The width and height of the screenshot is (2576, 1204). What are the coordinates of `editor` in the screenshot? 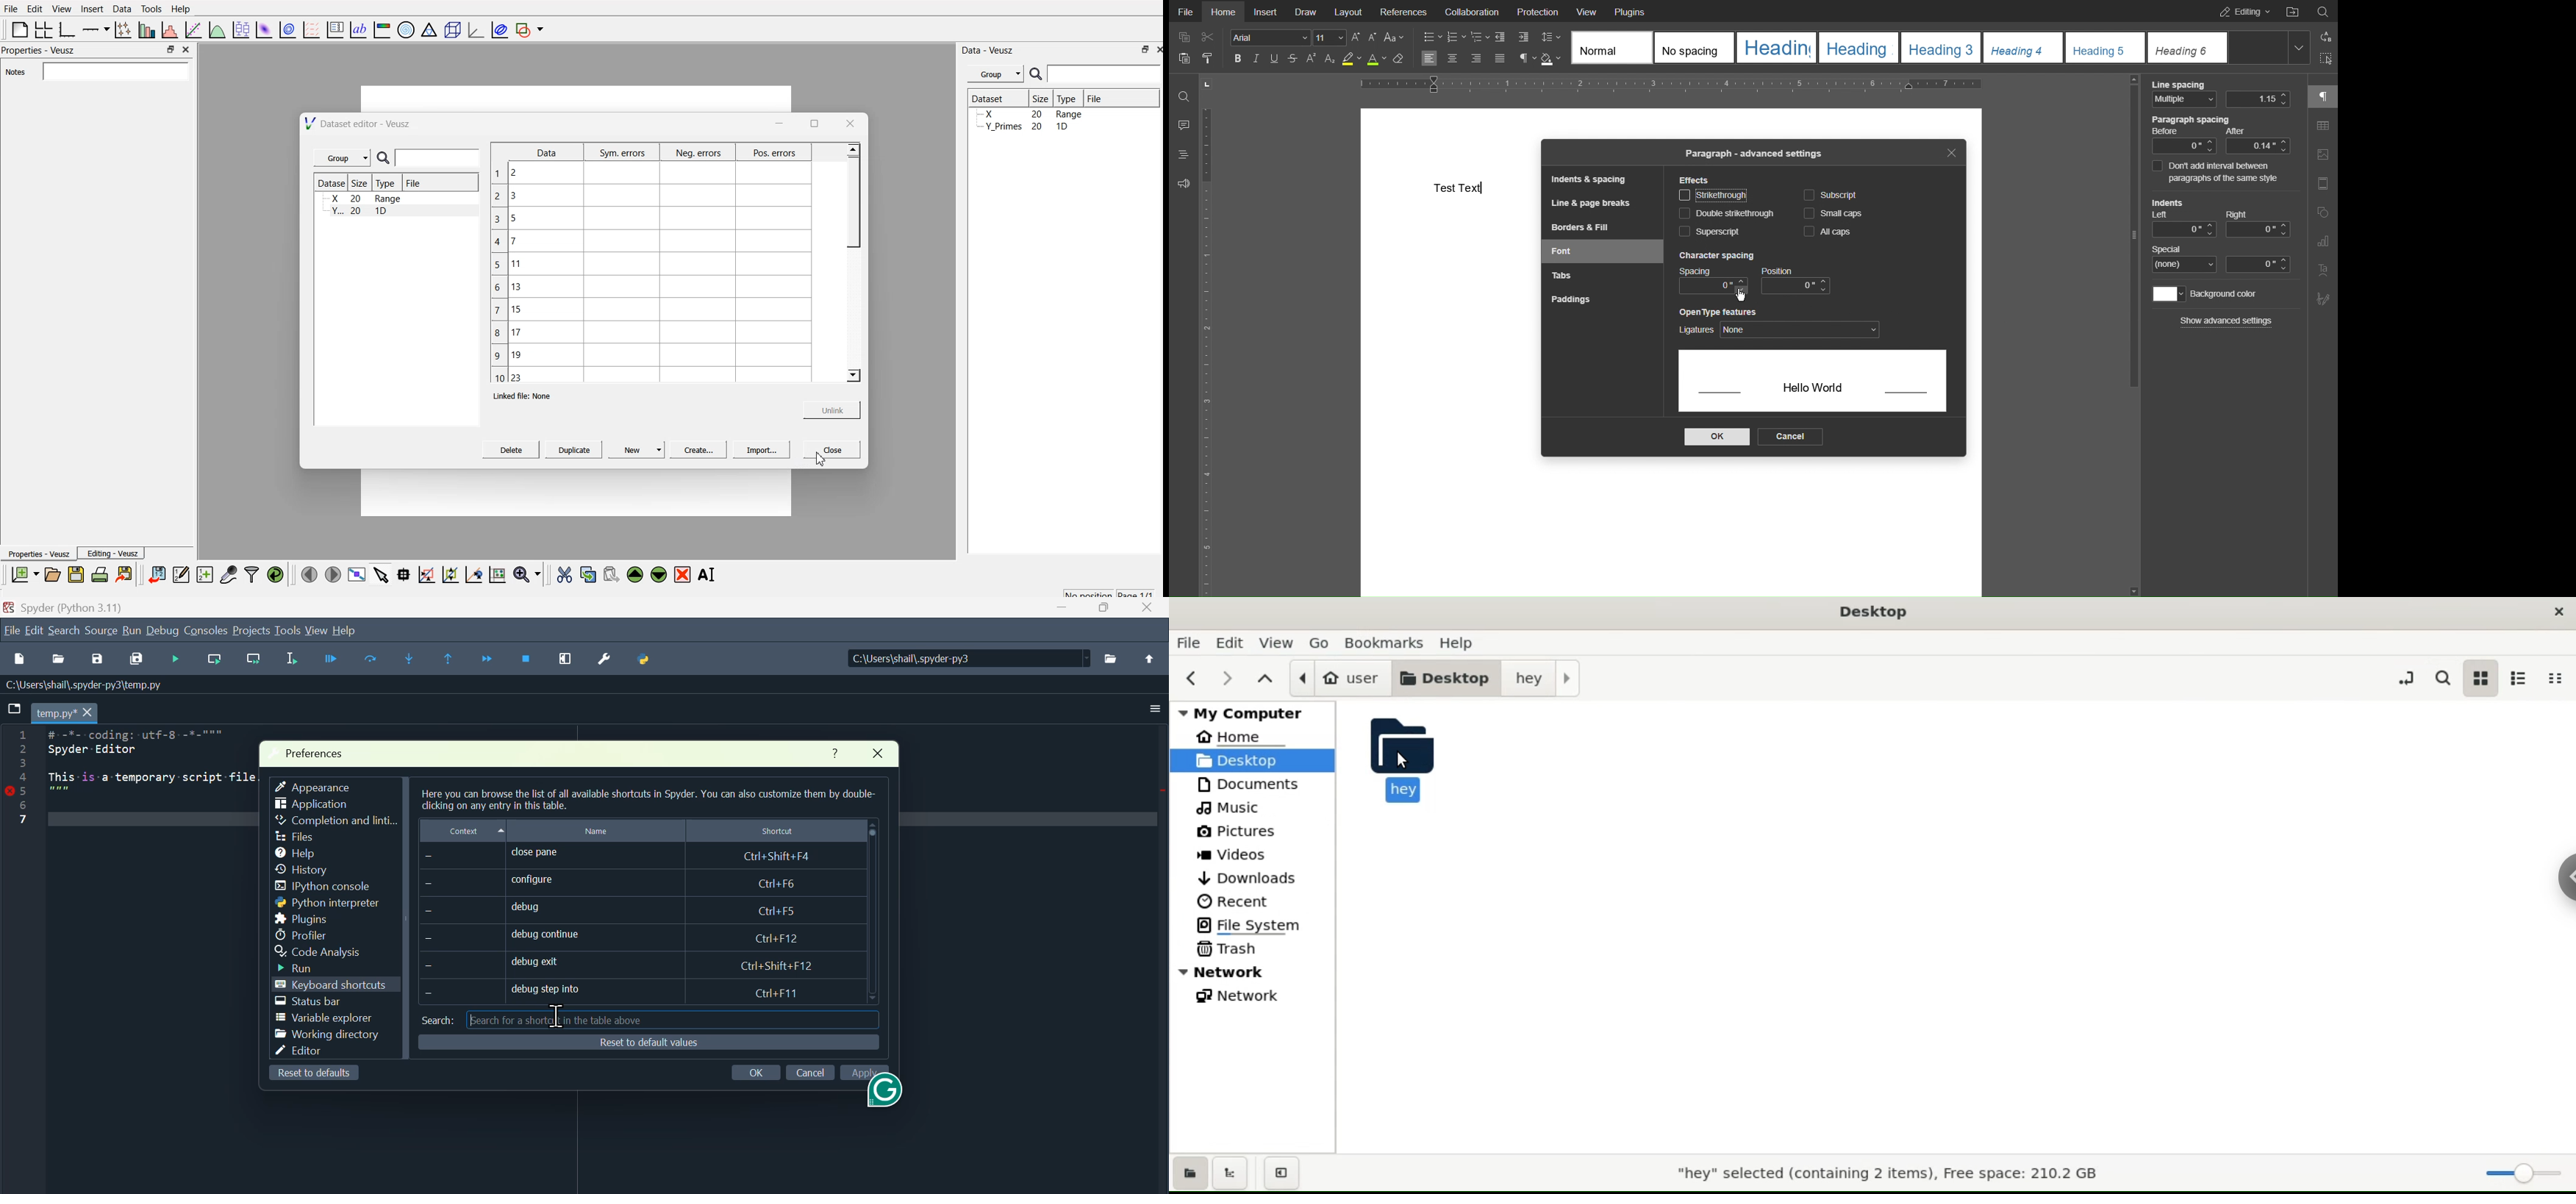 It's located at (182, 574).